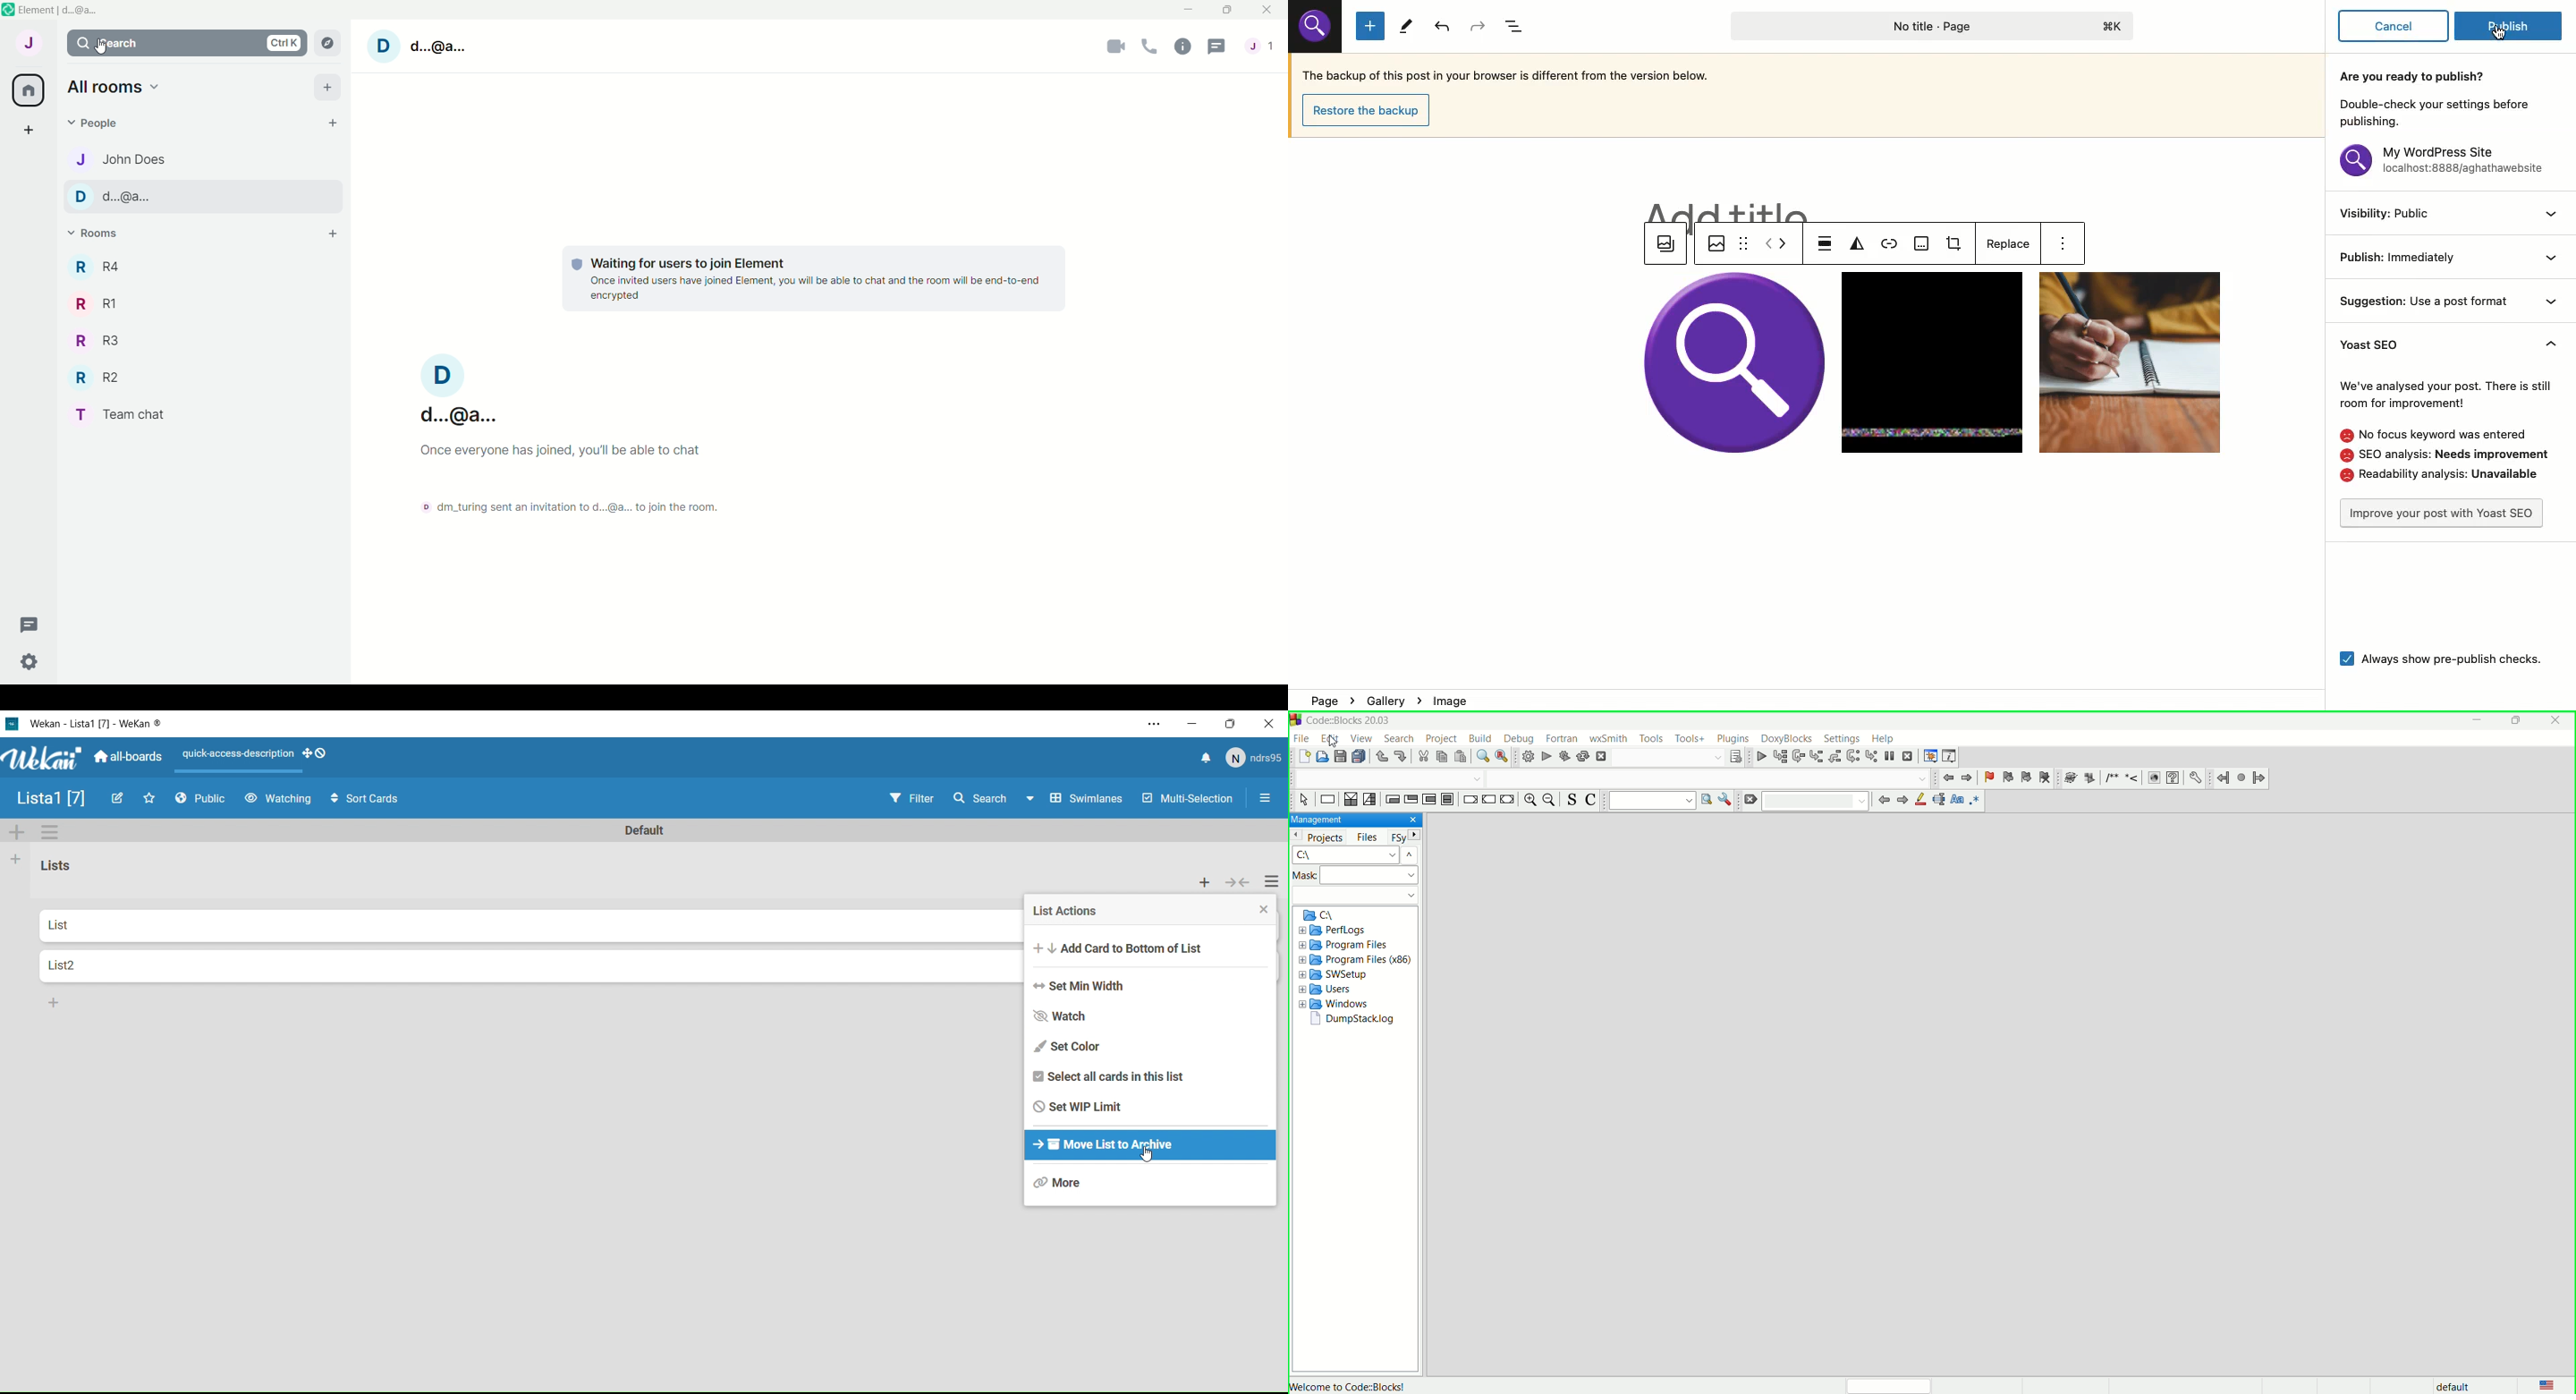 The image size is (2576, 1400). I want to click on use regex, so click(1977, 801).